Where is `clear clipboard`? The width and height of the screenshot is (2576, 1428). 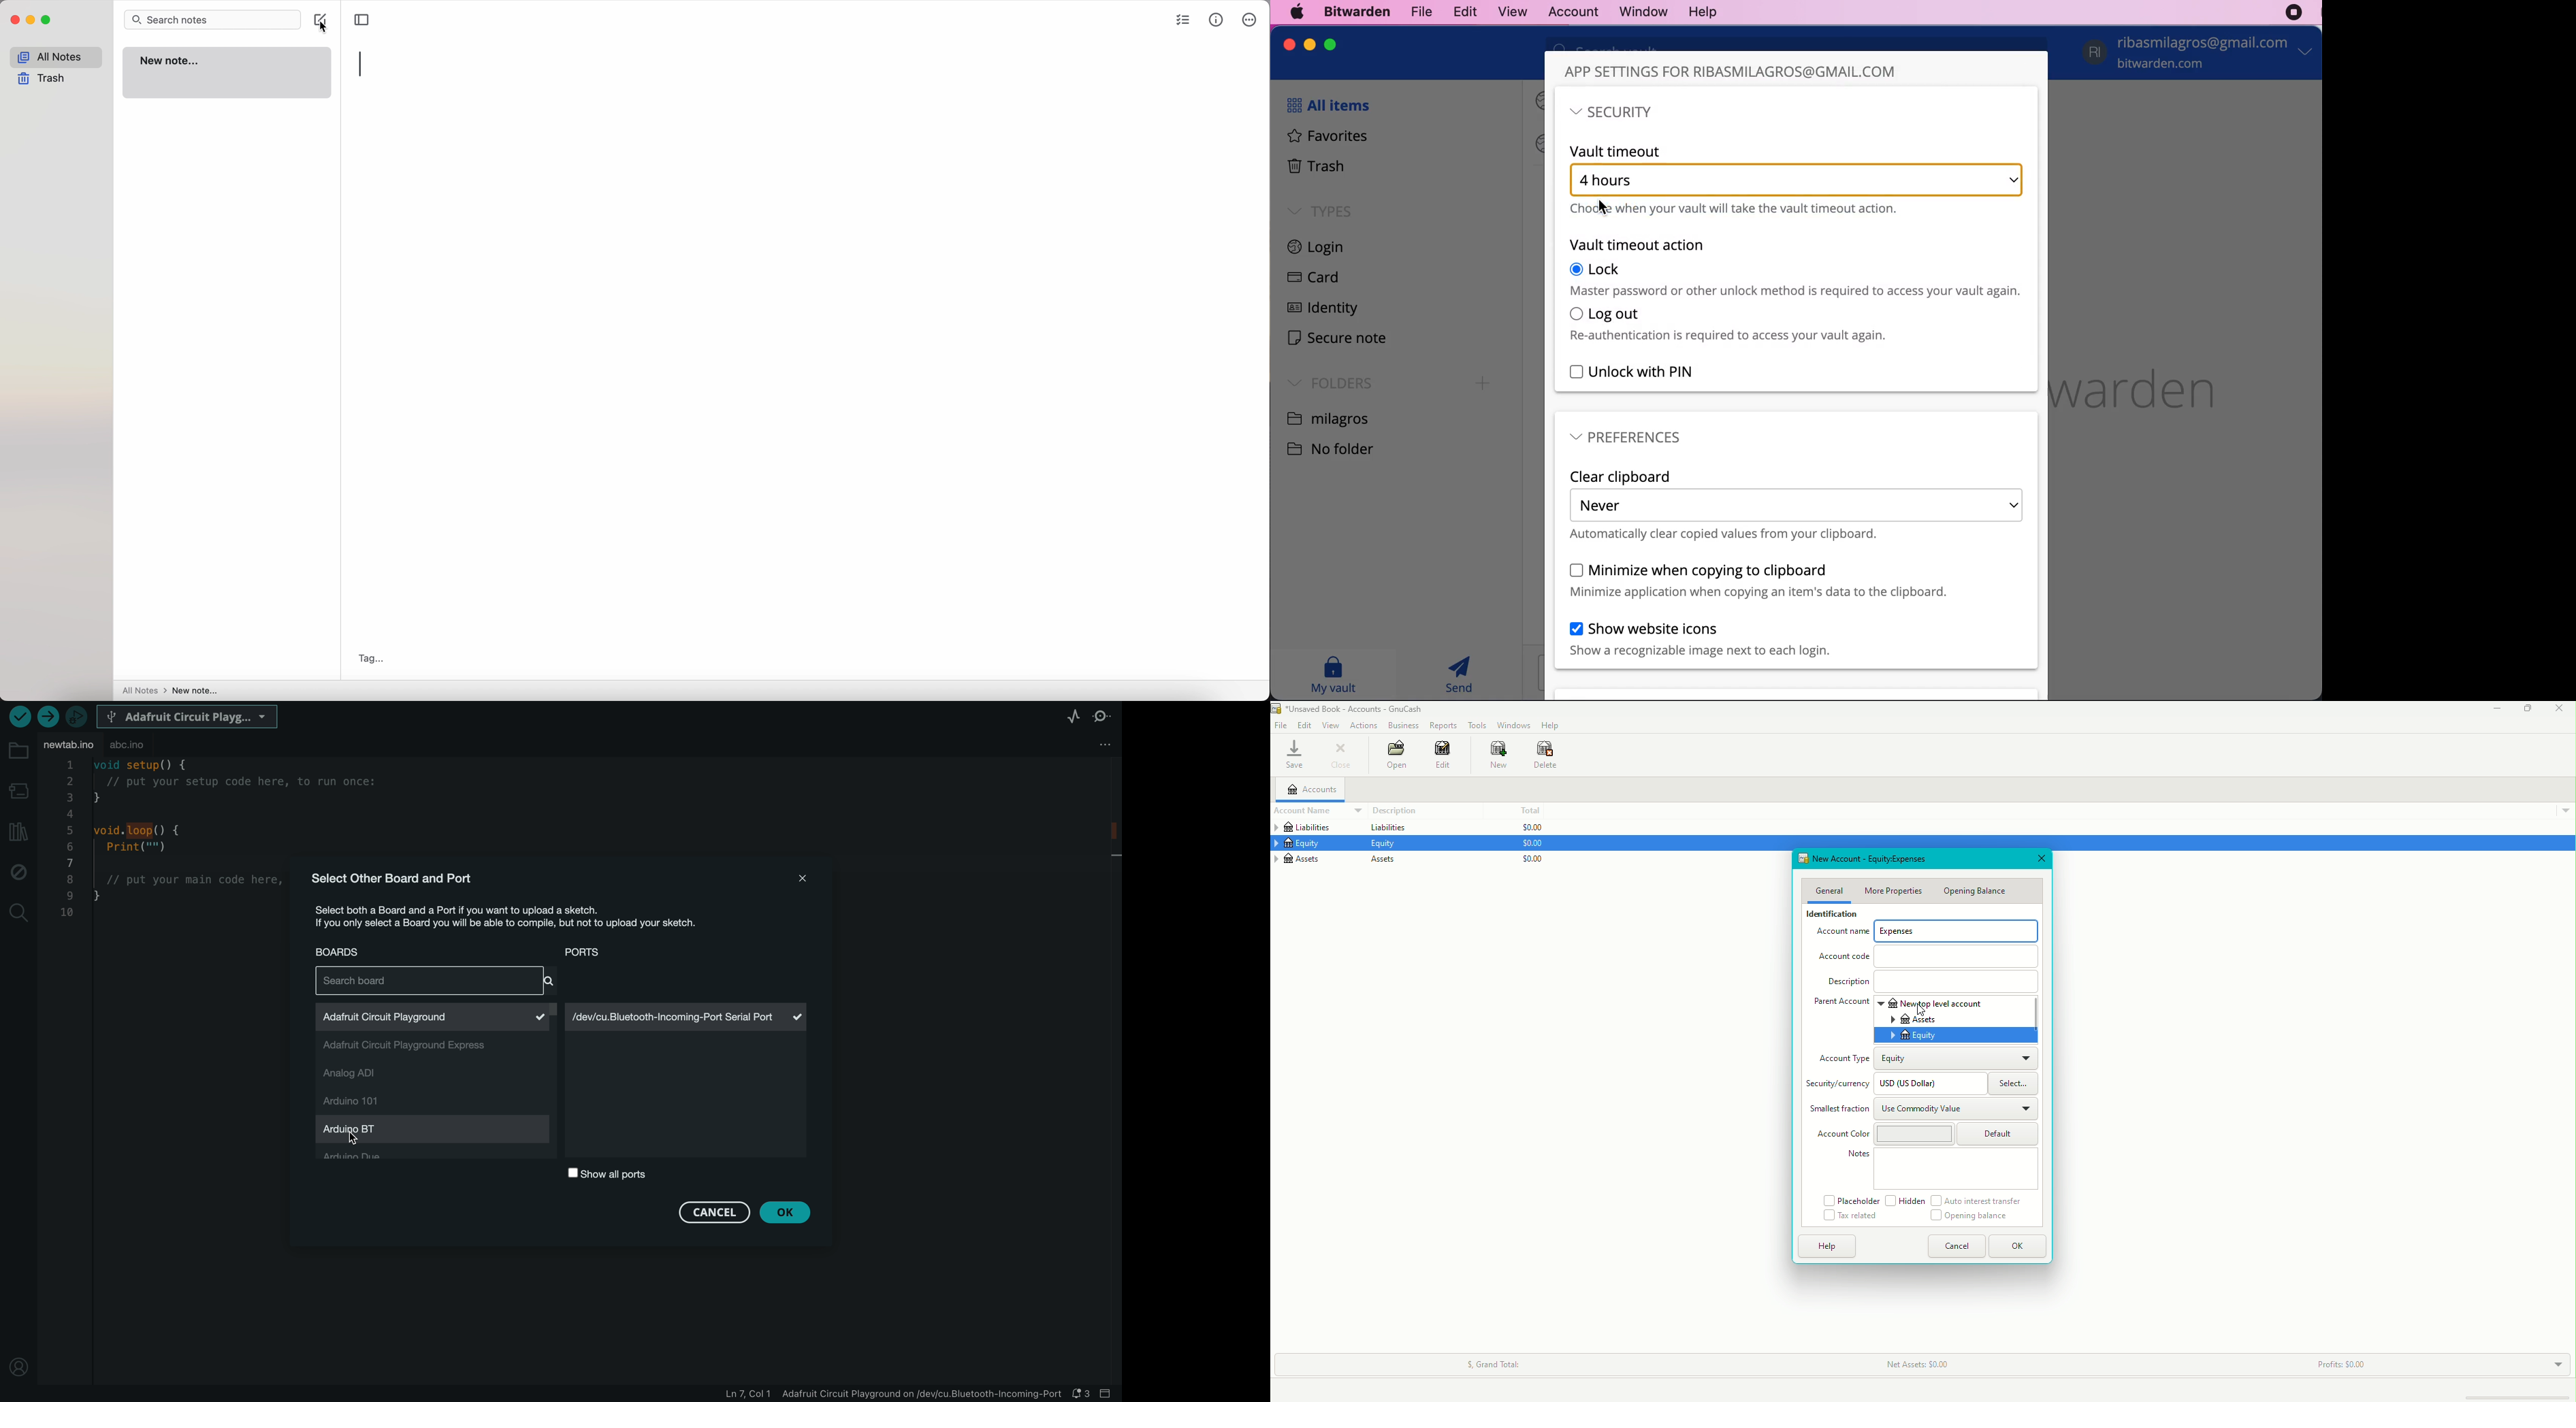
clear clipboard is located at coordinates (1621, 476).